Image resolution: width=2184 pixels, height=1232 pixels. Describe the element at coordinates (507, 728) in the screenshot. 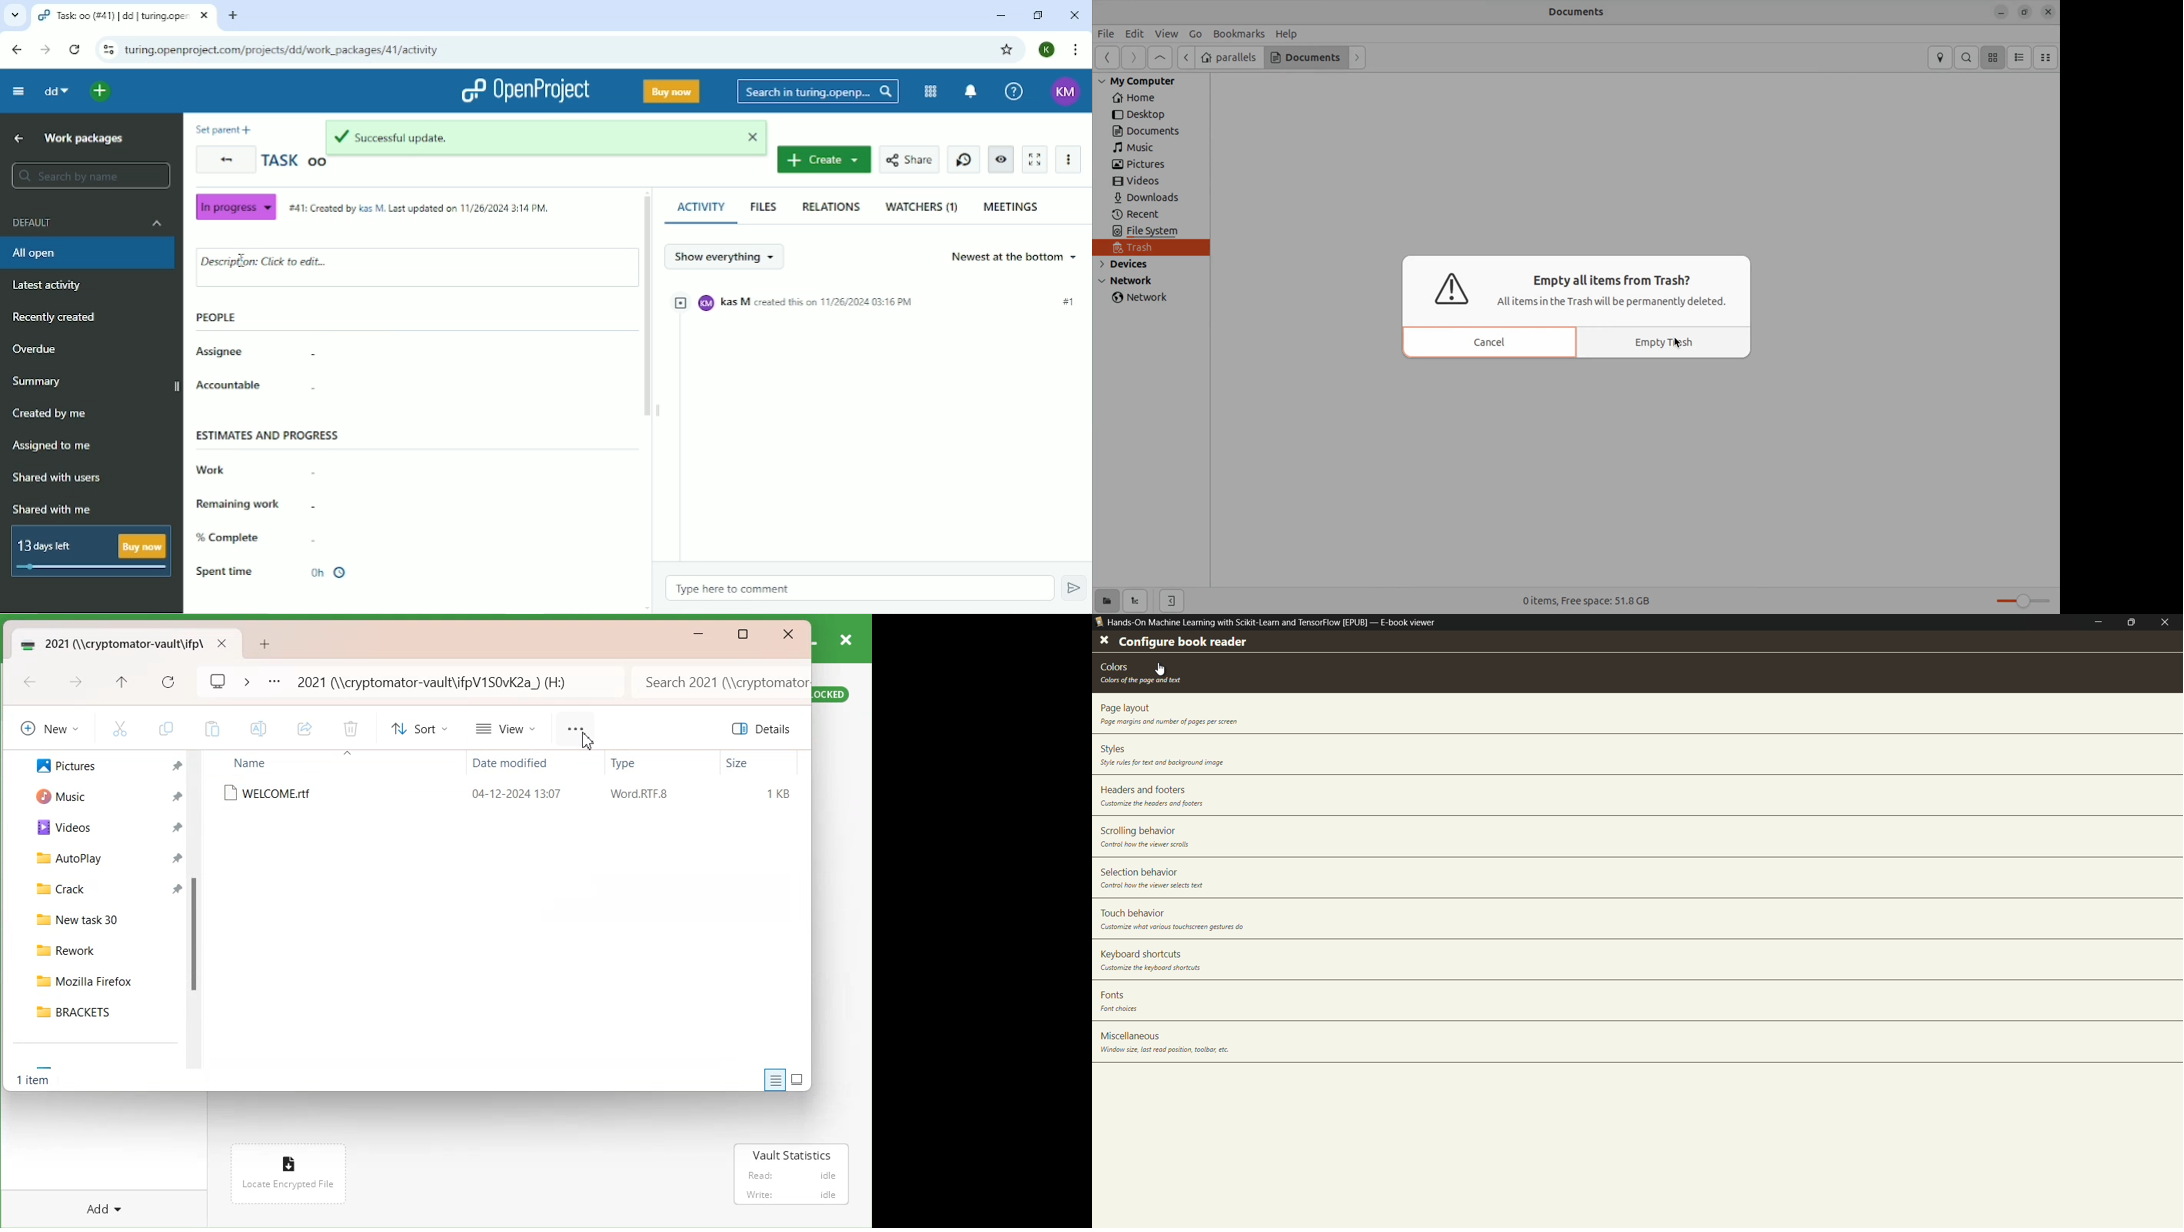

I see `View` at that location.